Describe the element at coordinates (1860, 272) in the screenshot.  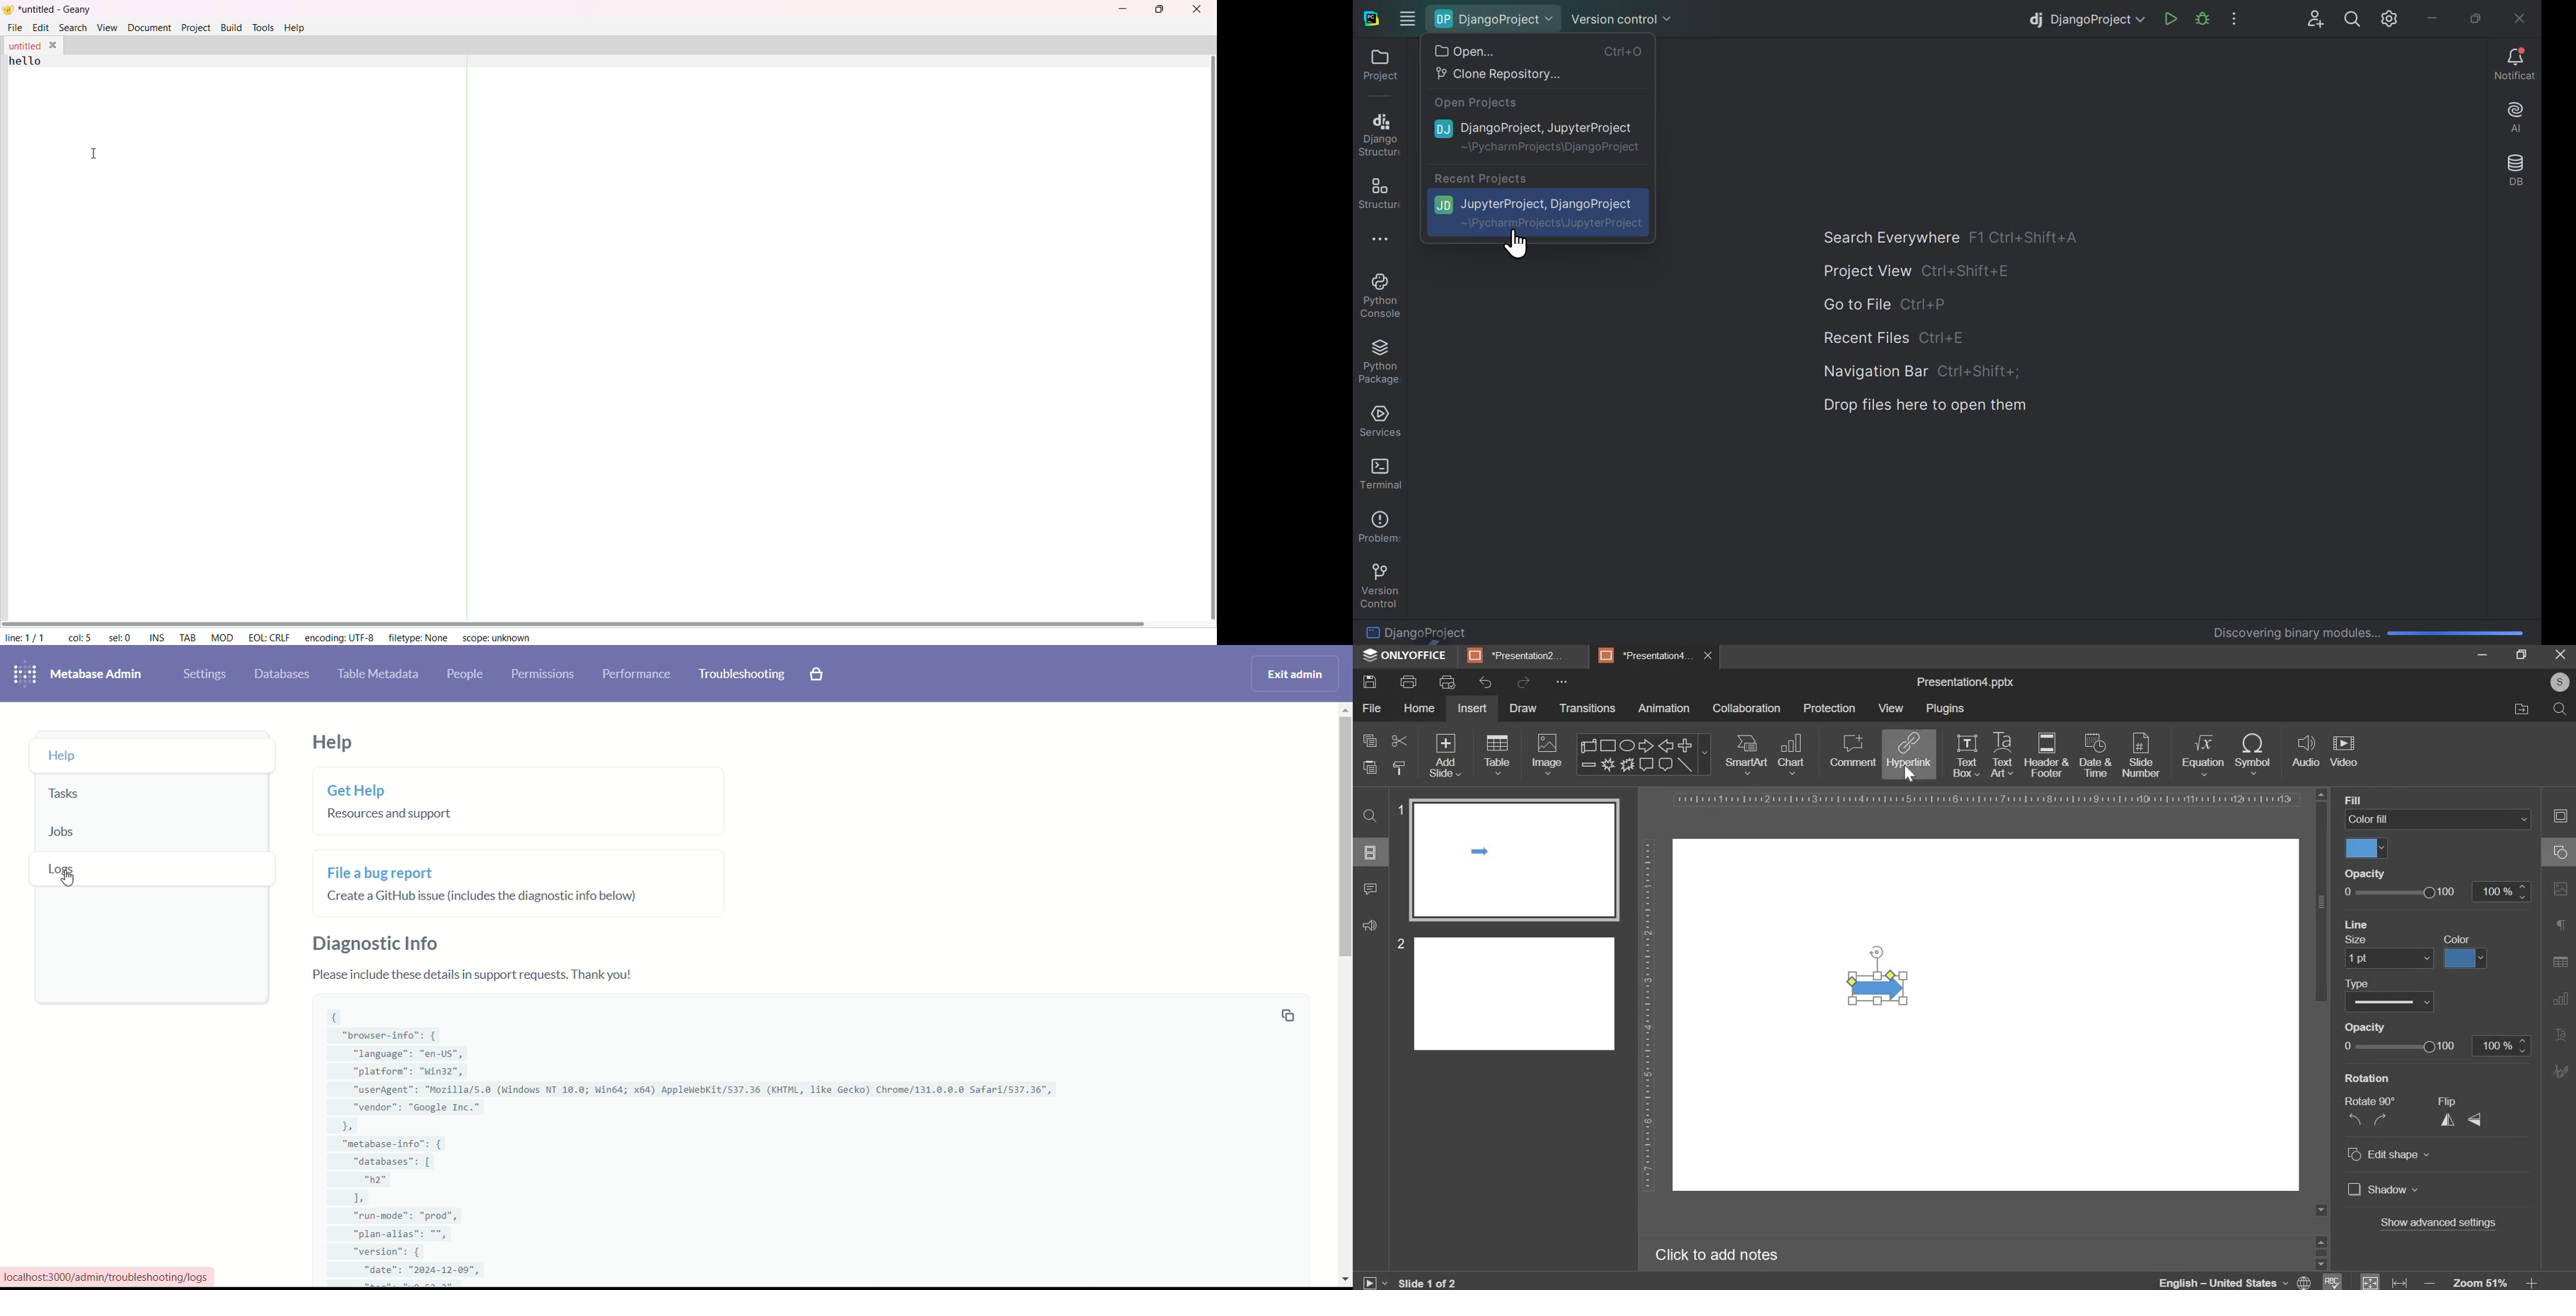
I see `Project view` at that location.